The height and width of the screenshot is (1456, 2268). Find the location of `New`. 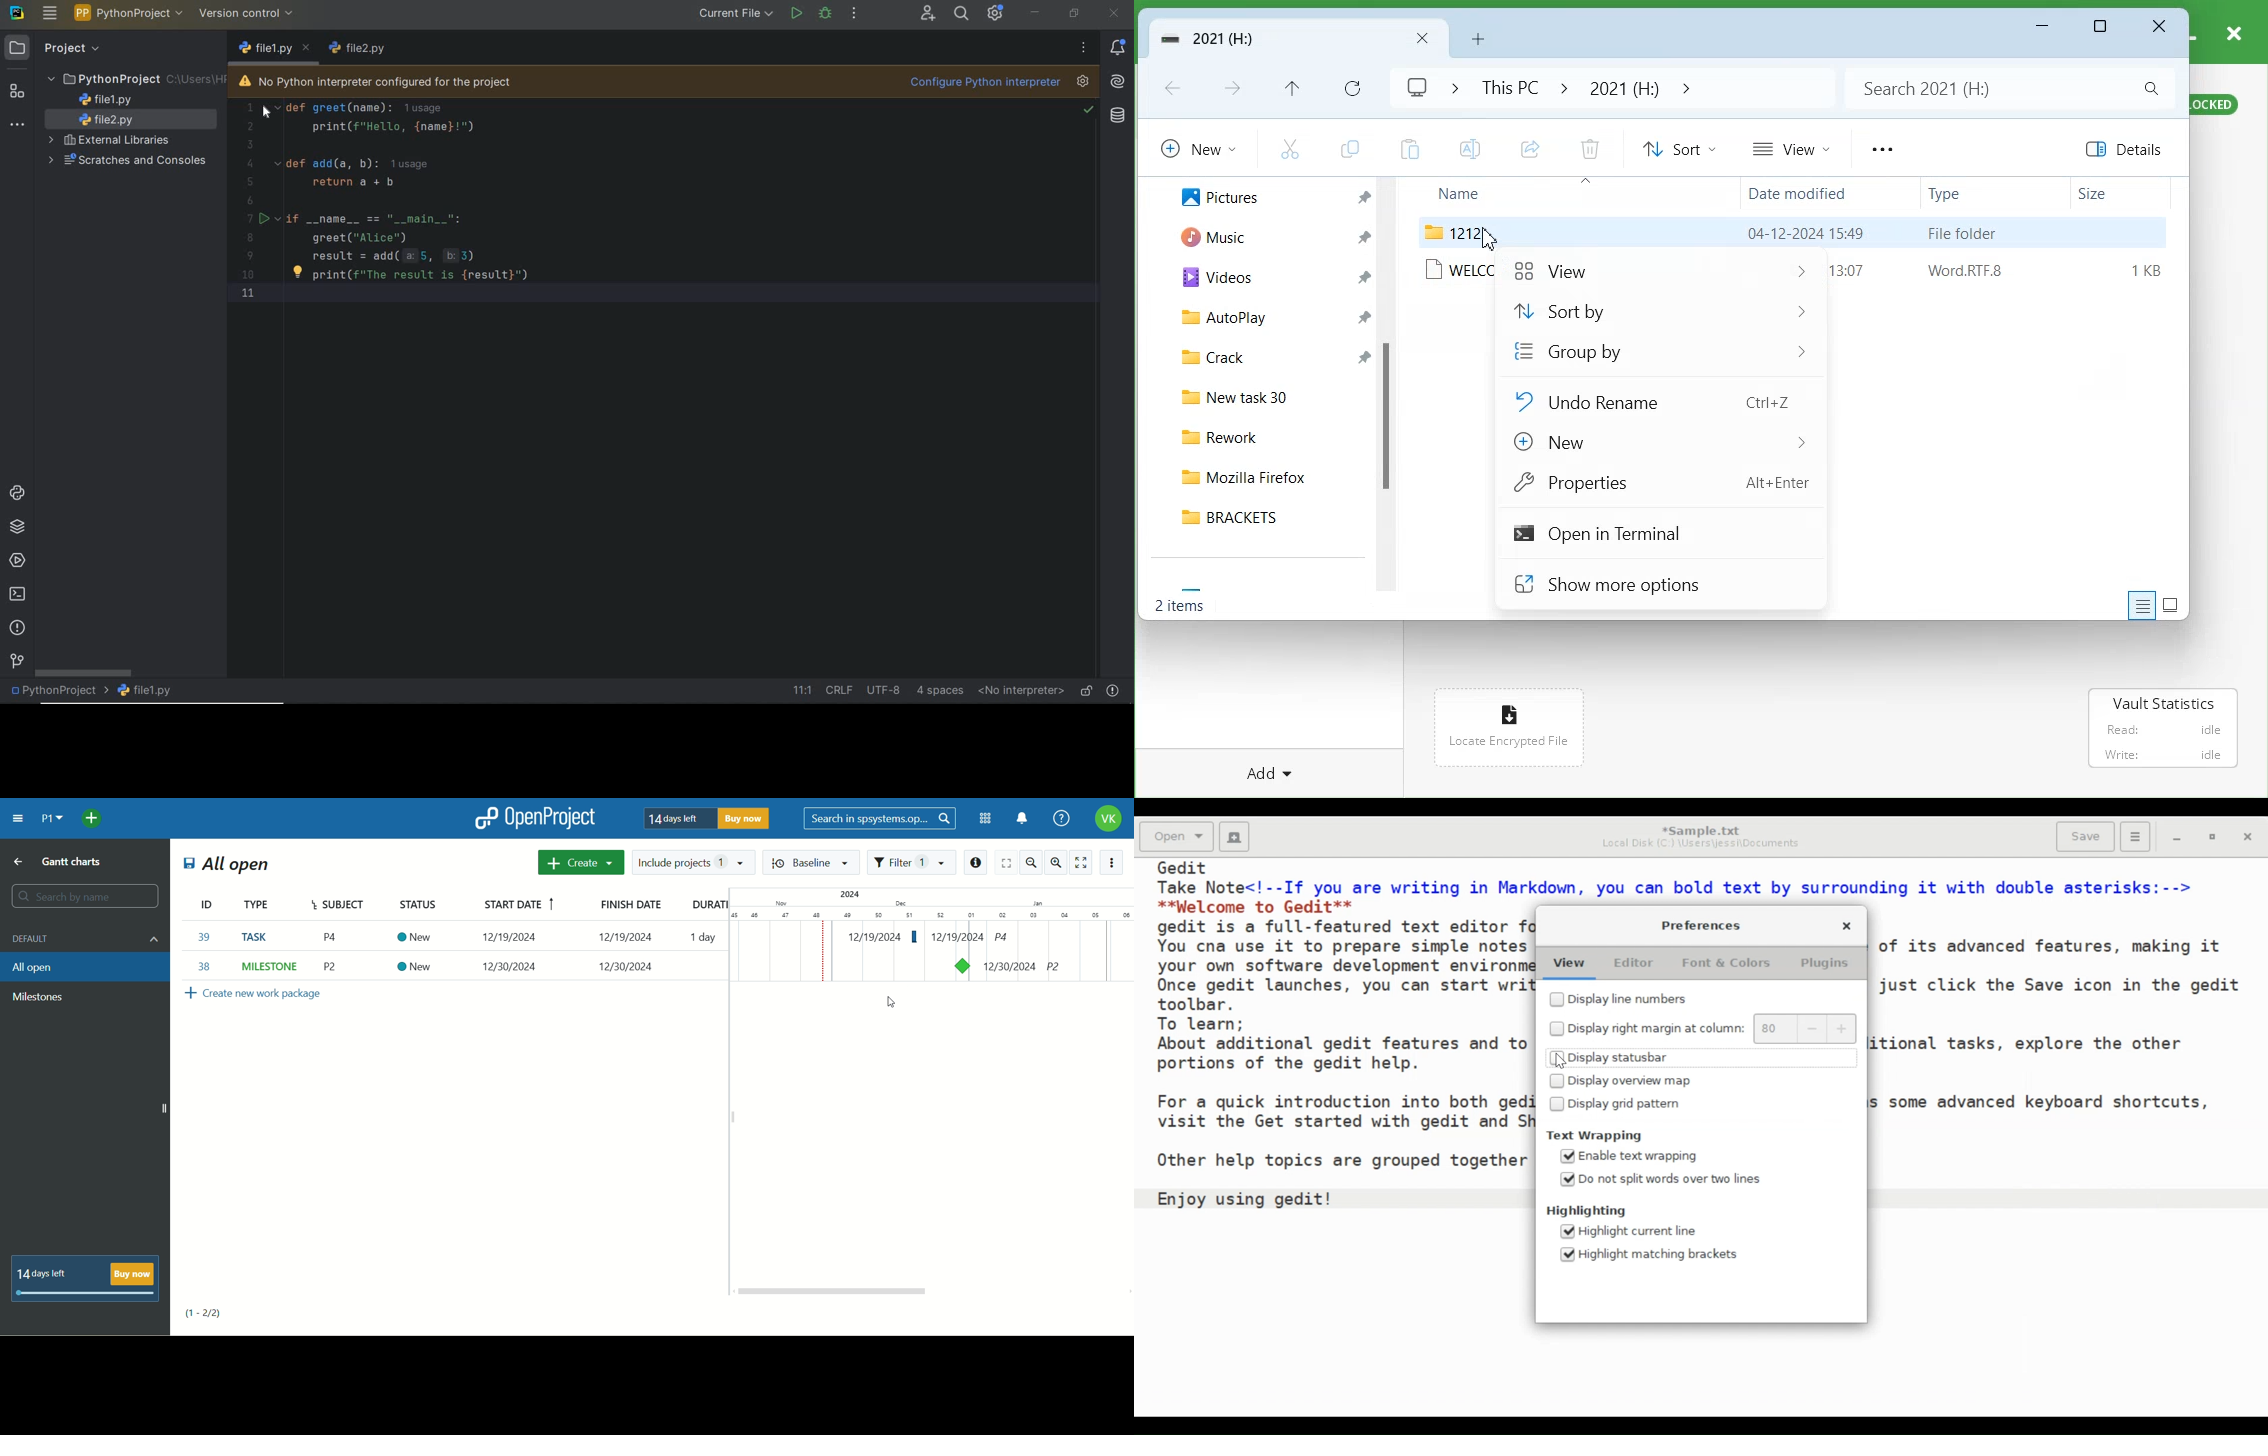

New is located at coordinates (1662, 440).